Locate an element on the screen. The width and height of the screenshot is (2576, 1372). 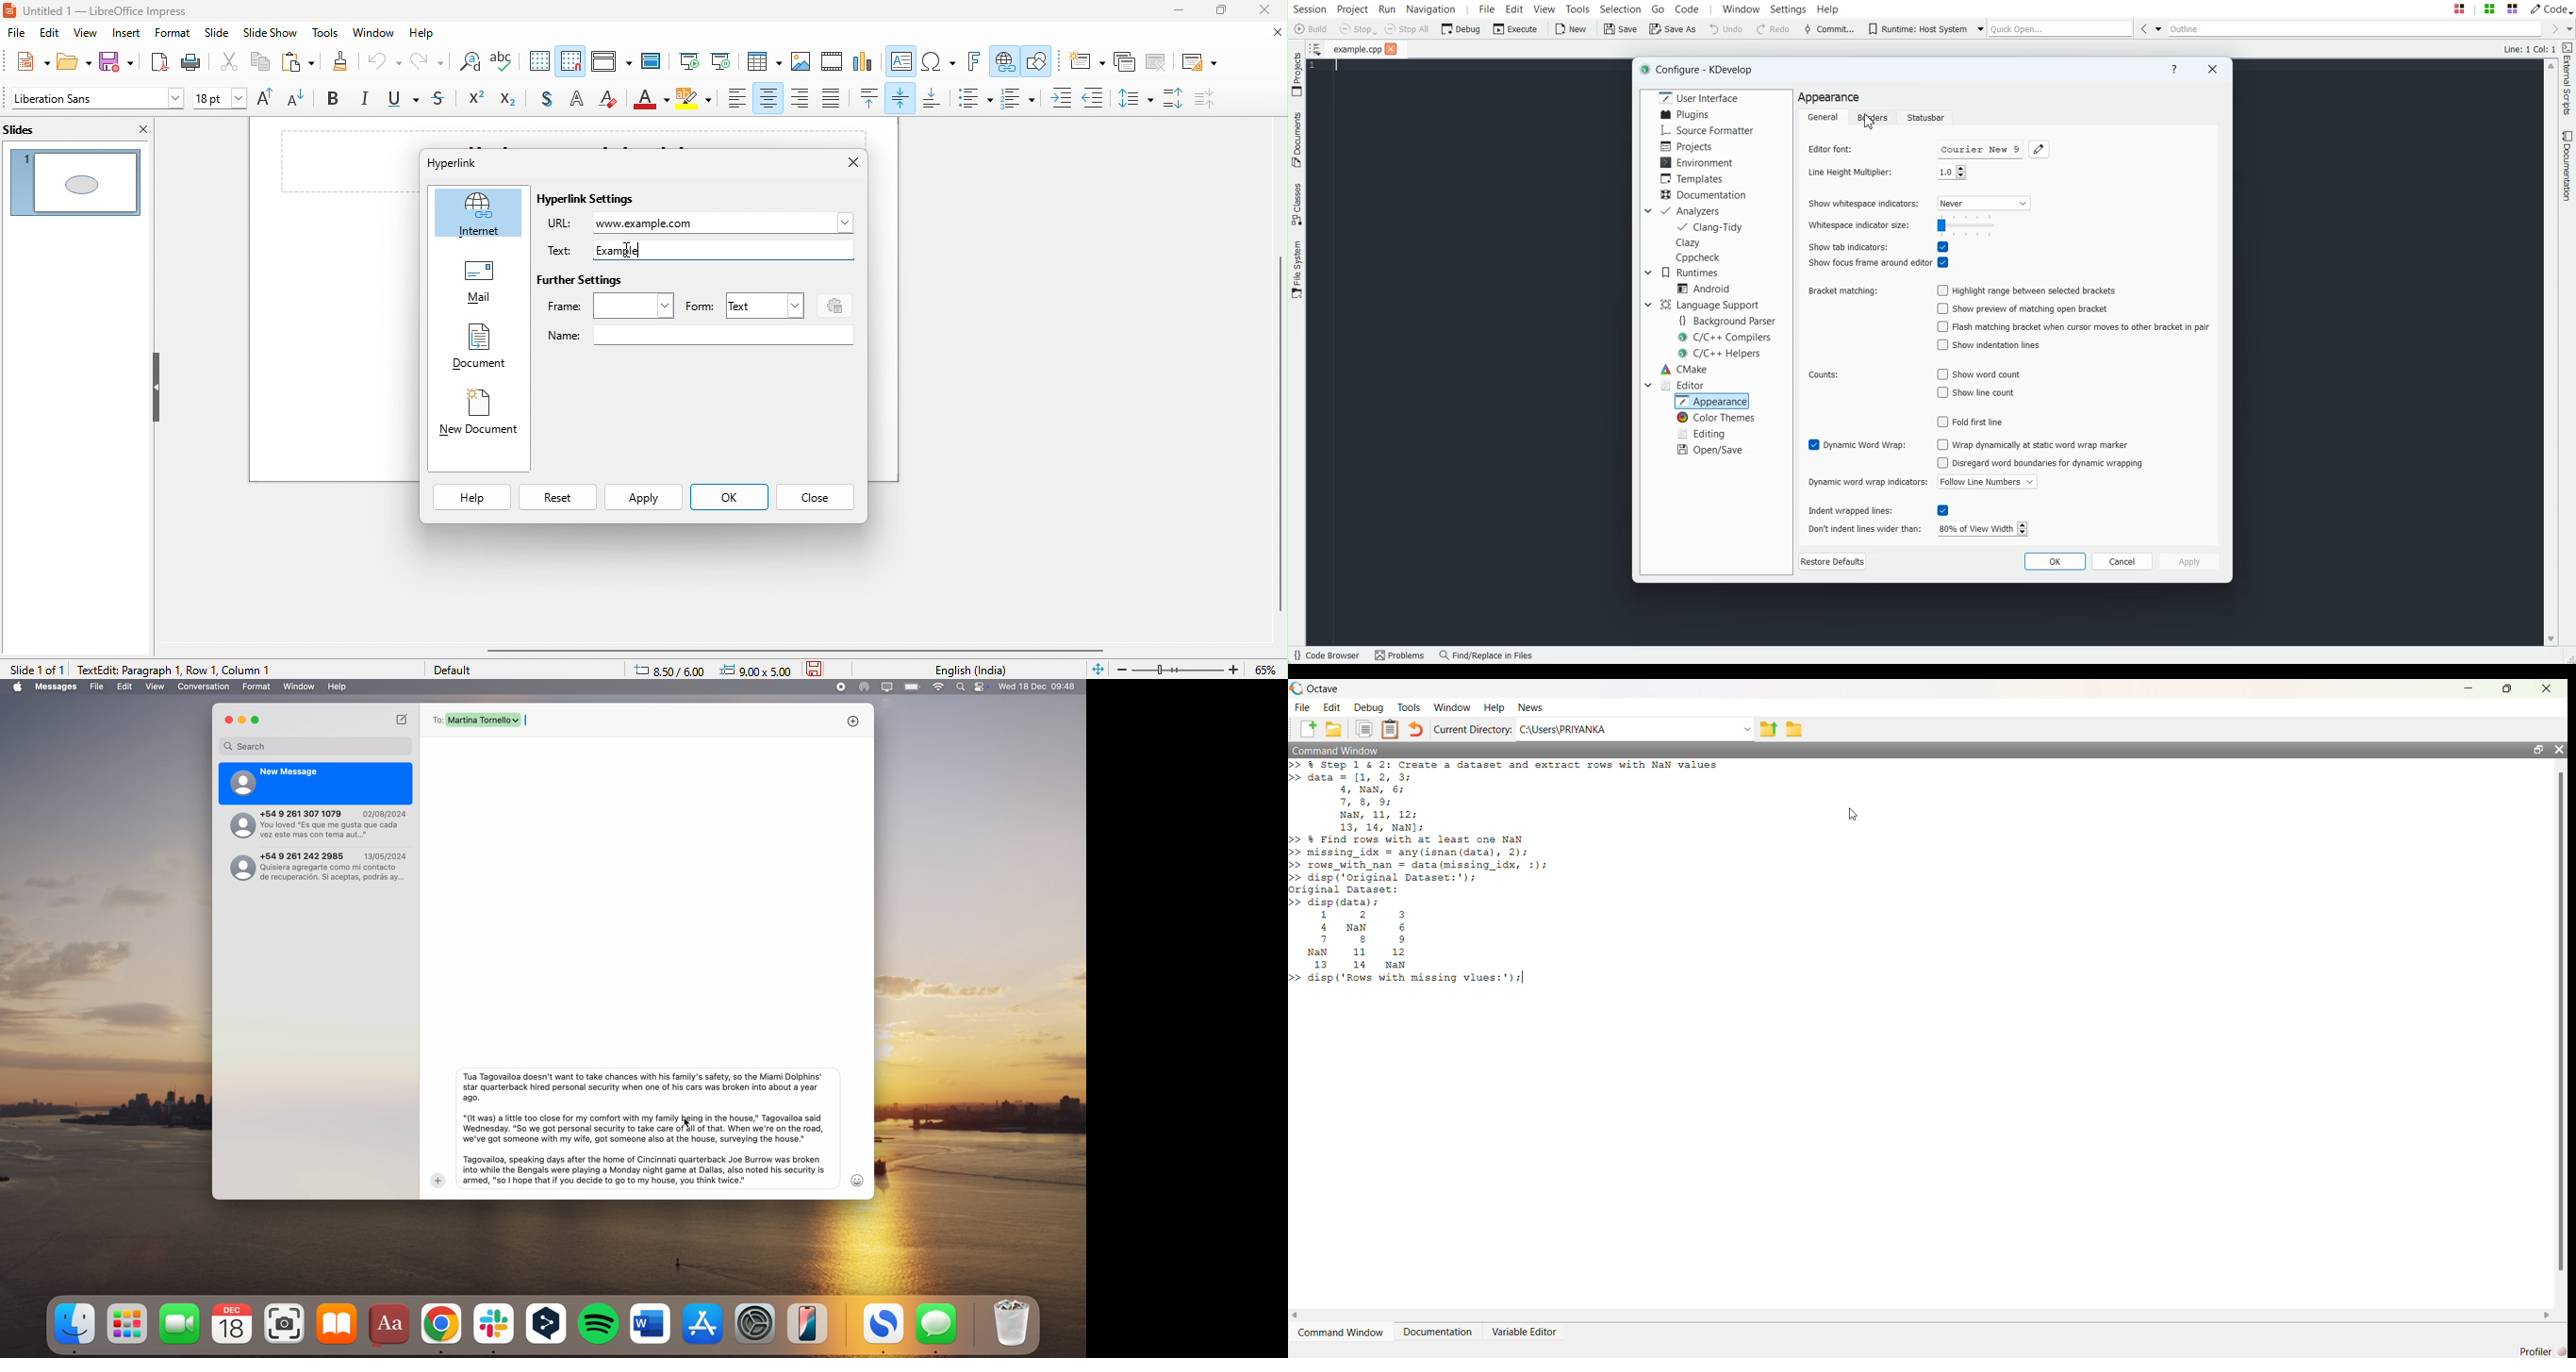
font color is located at coordinates (652, 101).